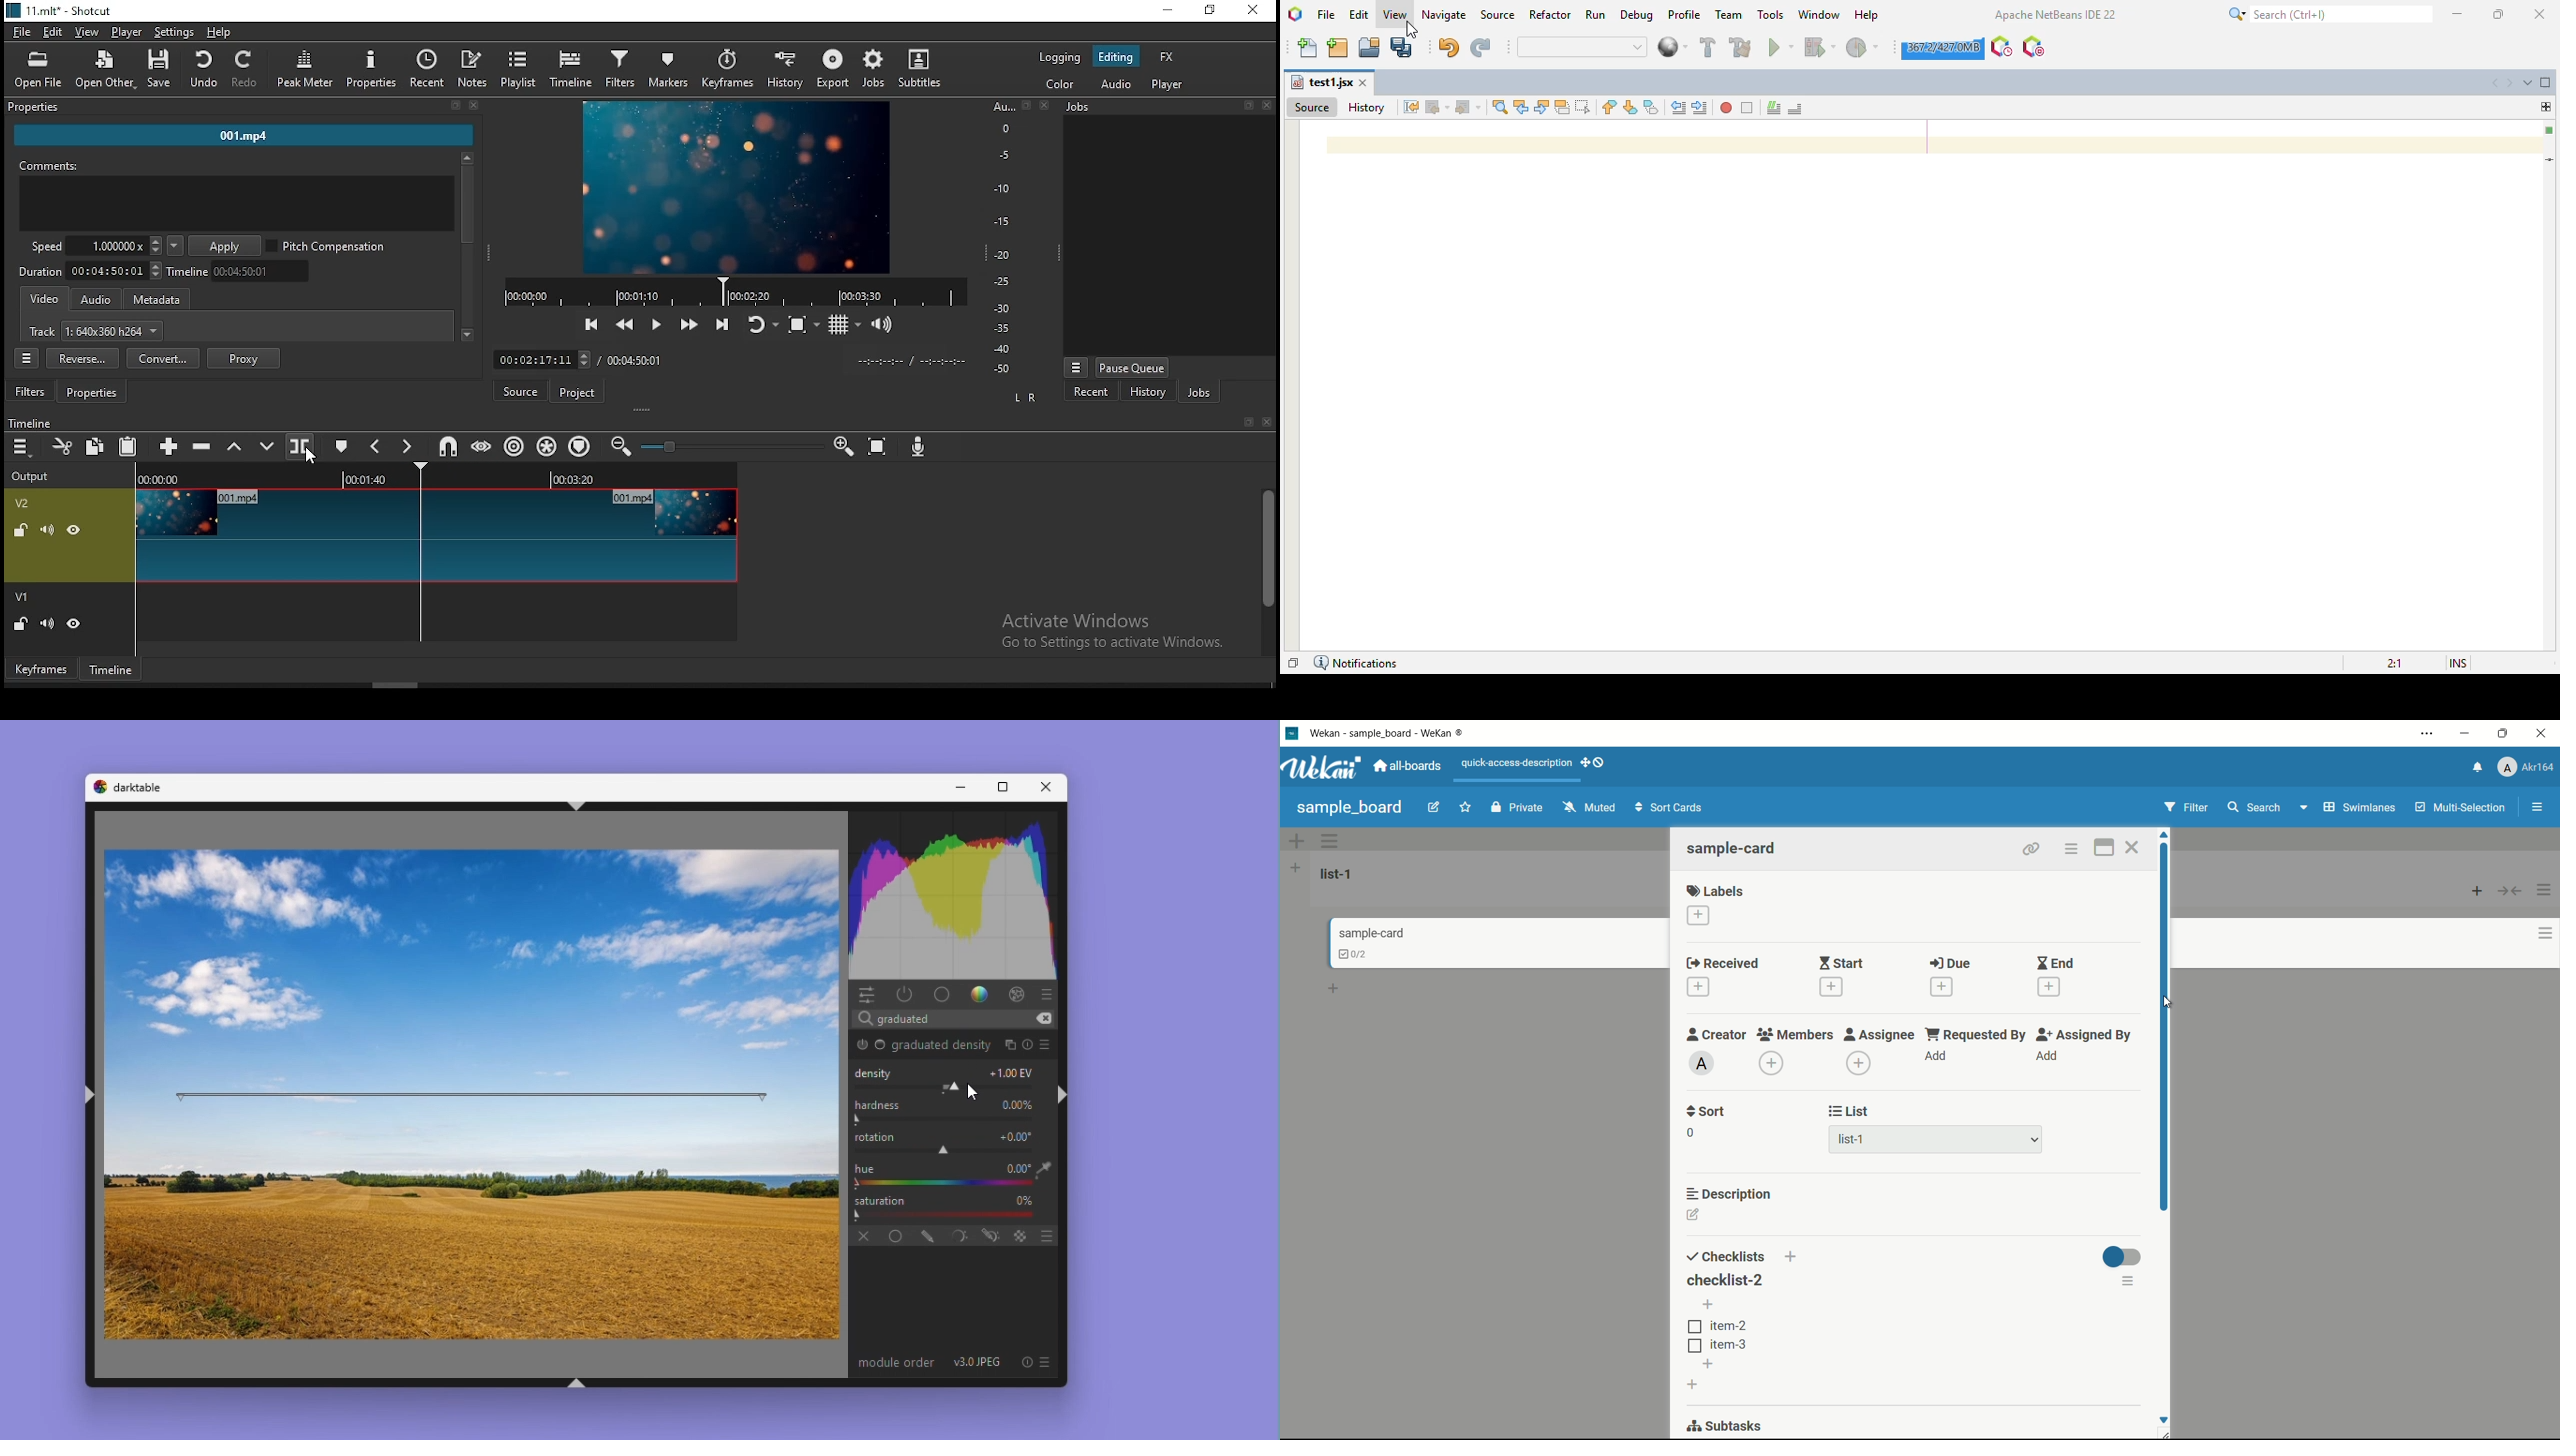 This screenshot has width=2576, height=1456. Describe the element at coordinates (484, 445) in the screenshot. I see `scrub while dragging` at that location.